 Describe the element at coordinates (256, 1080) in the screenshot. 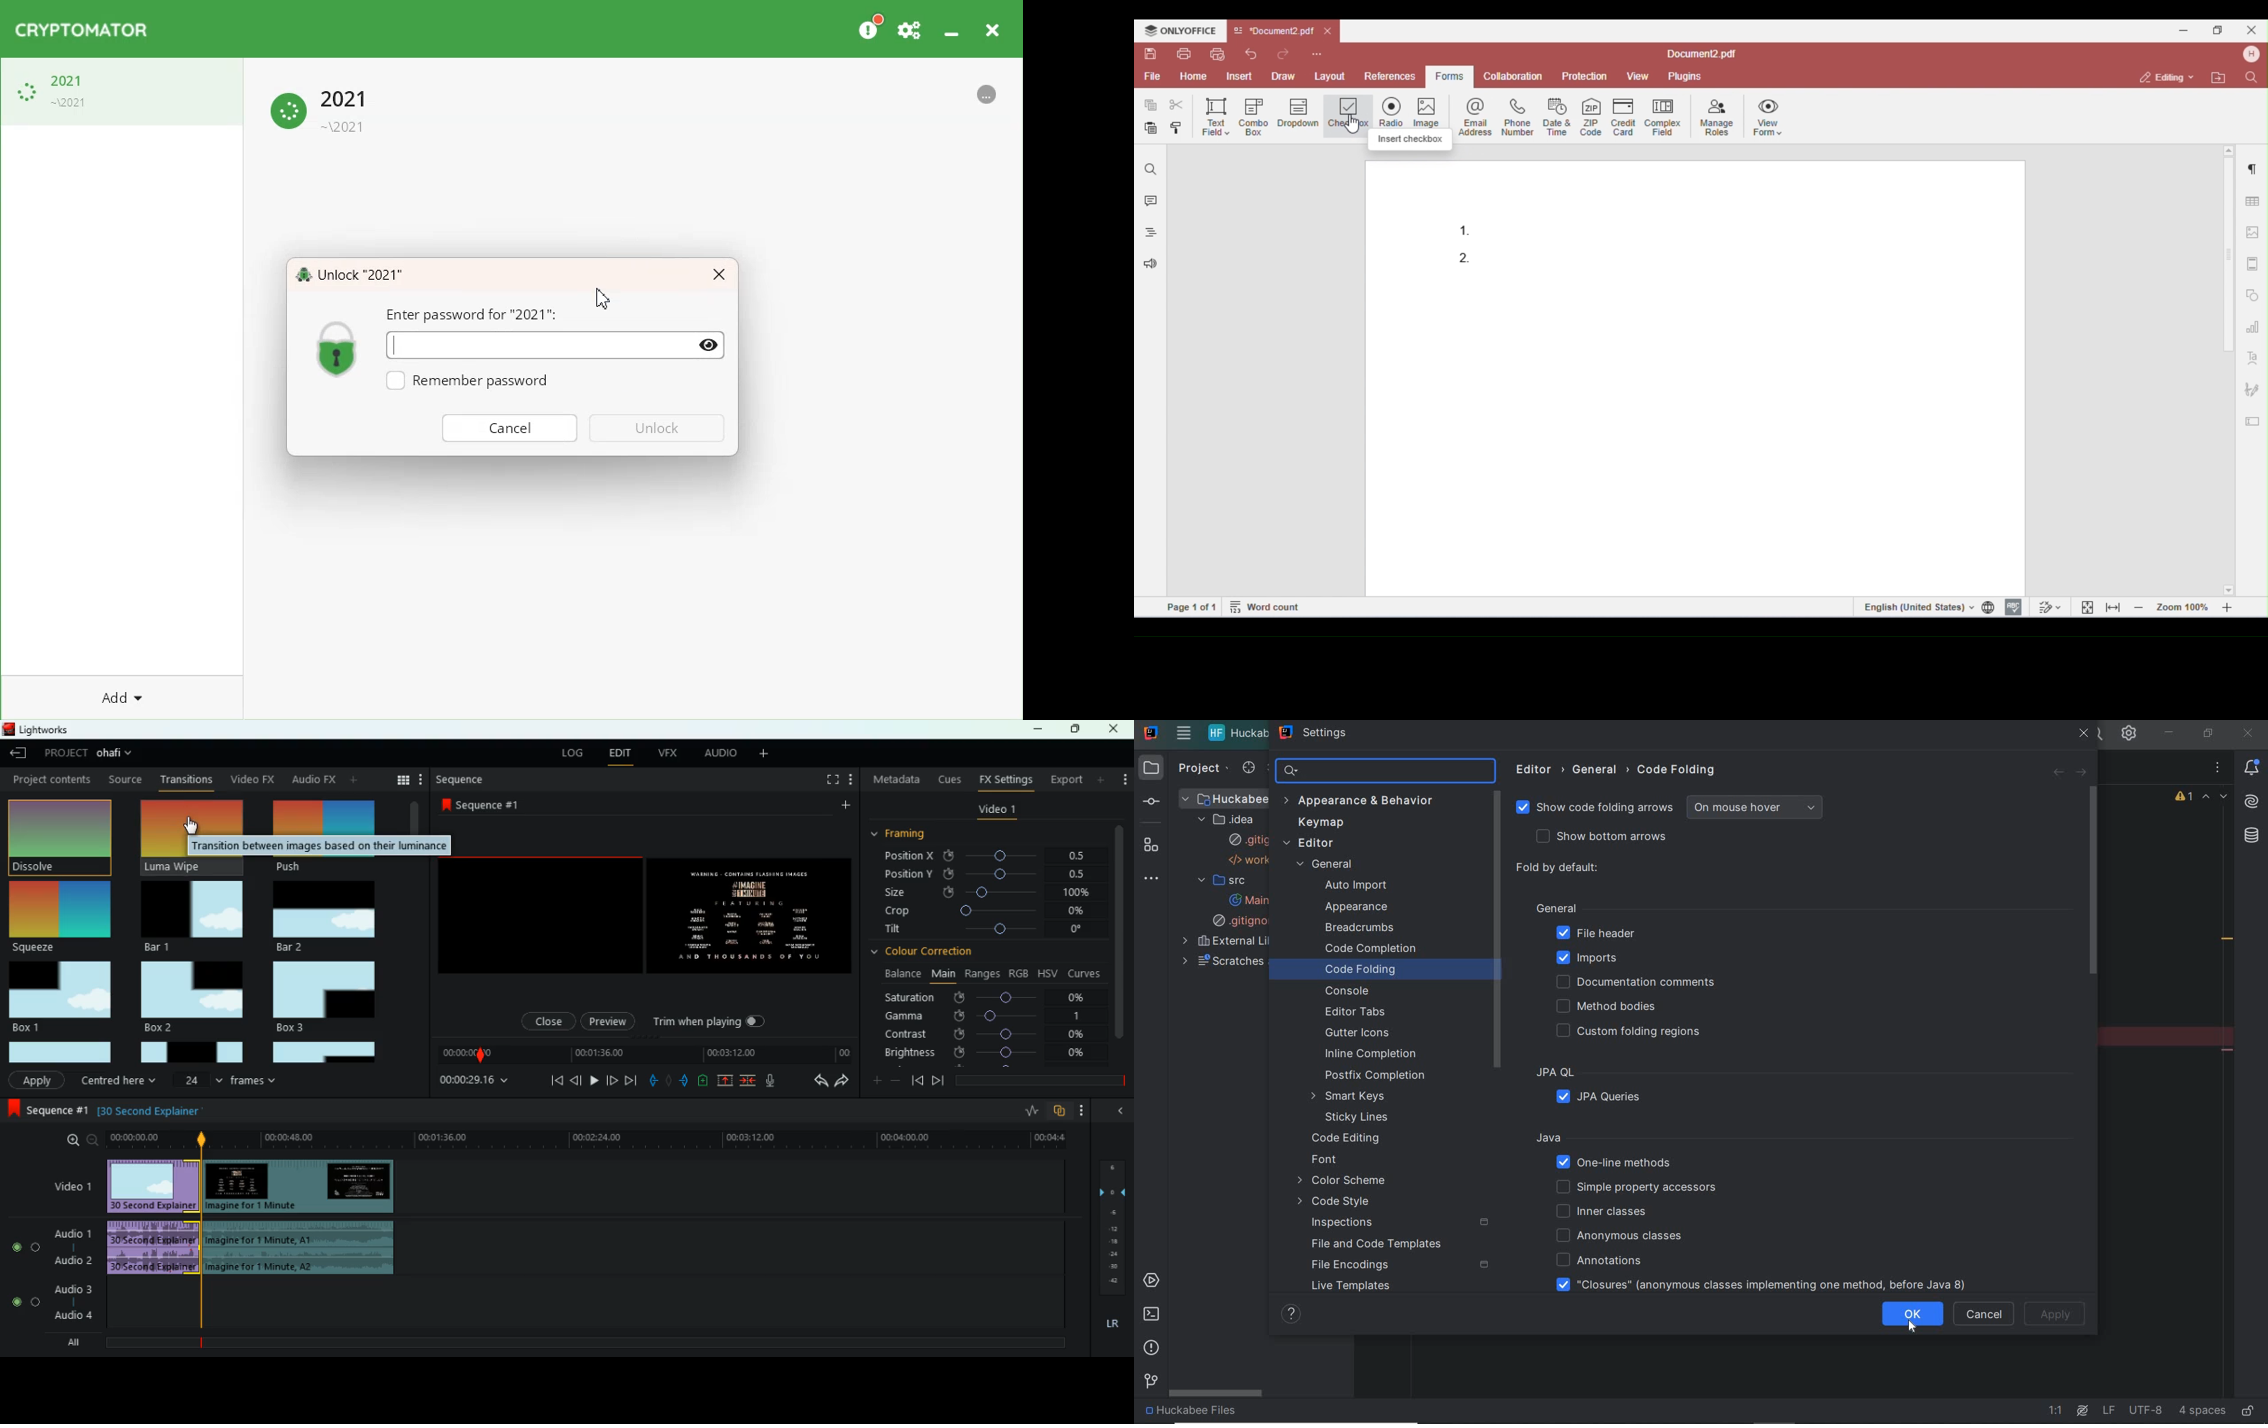

I see `frames` at that location.